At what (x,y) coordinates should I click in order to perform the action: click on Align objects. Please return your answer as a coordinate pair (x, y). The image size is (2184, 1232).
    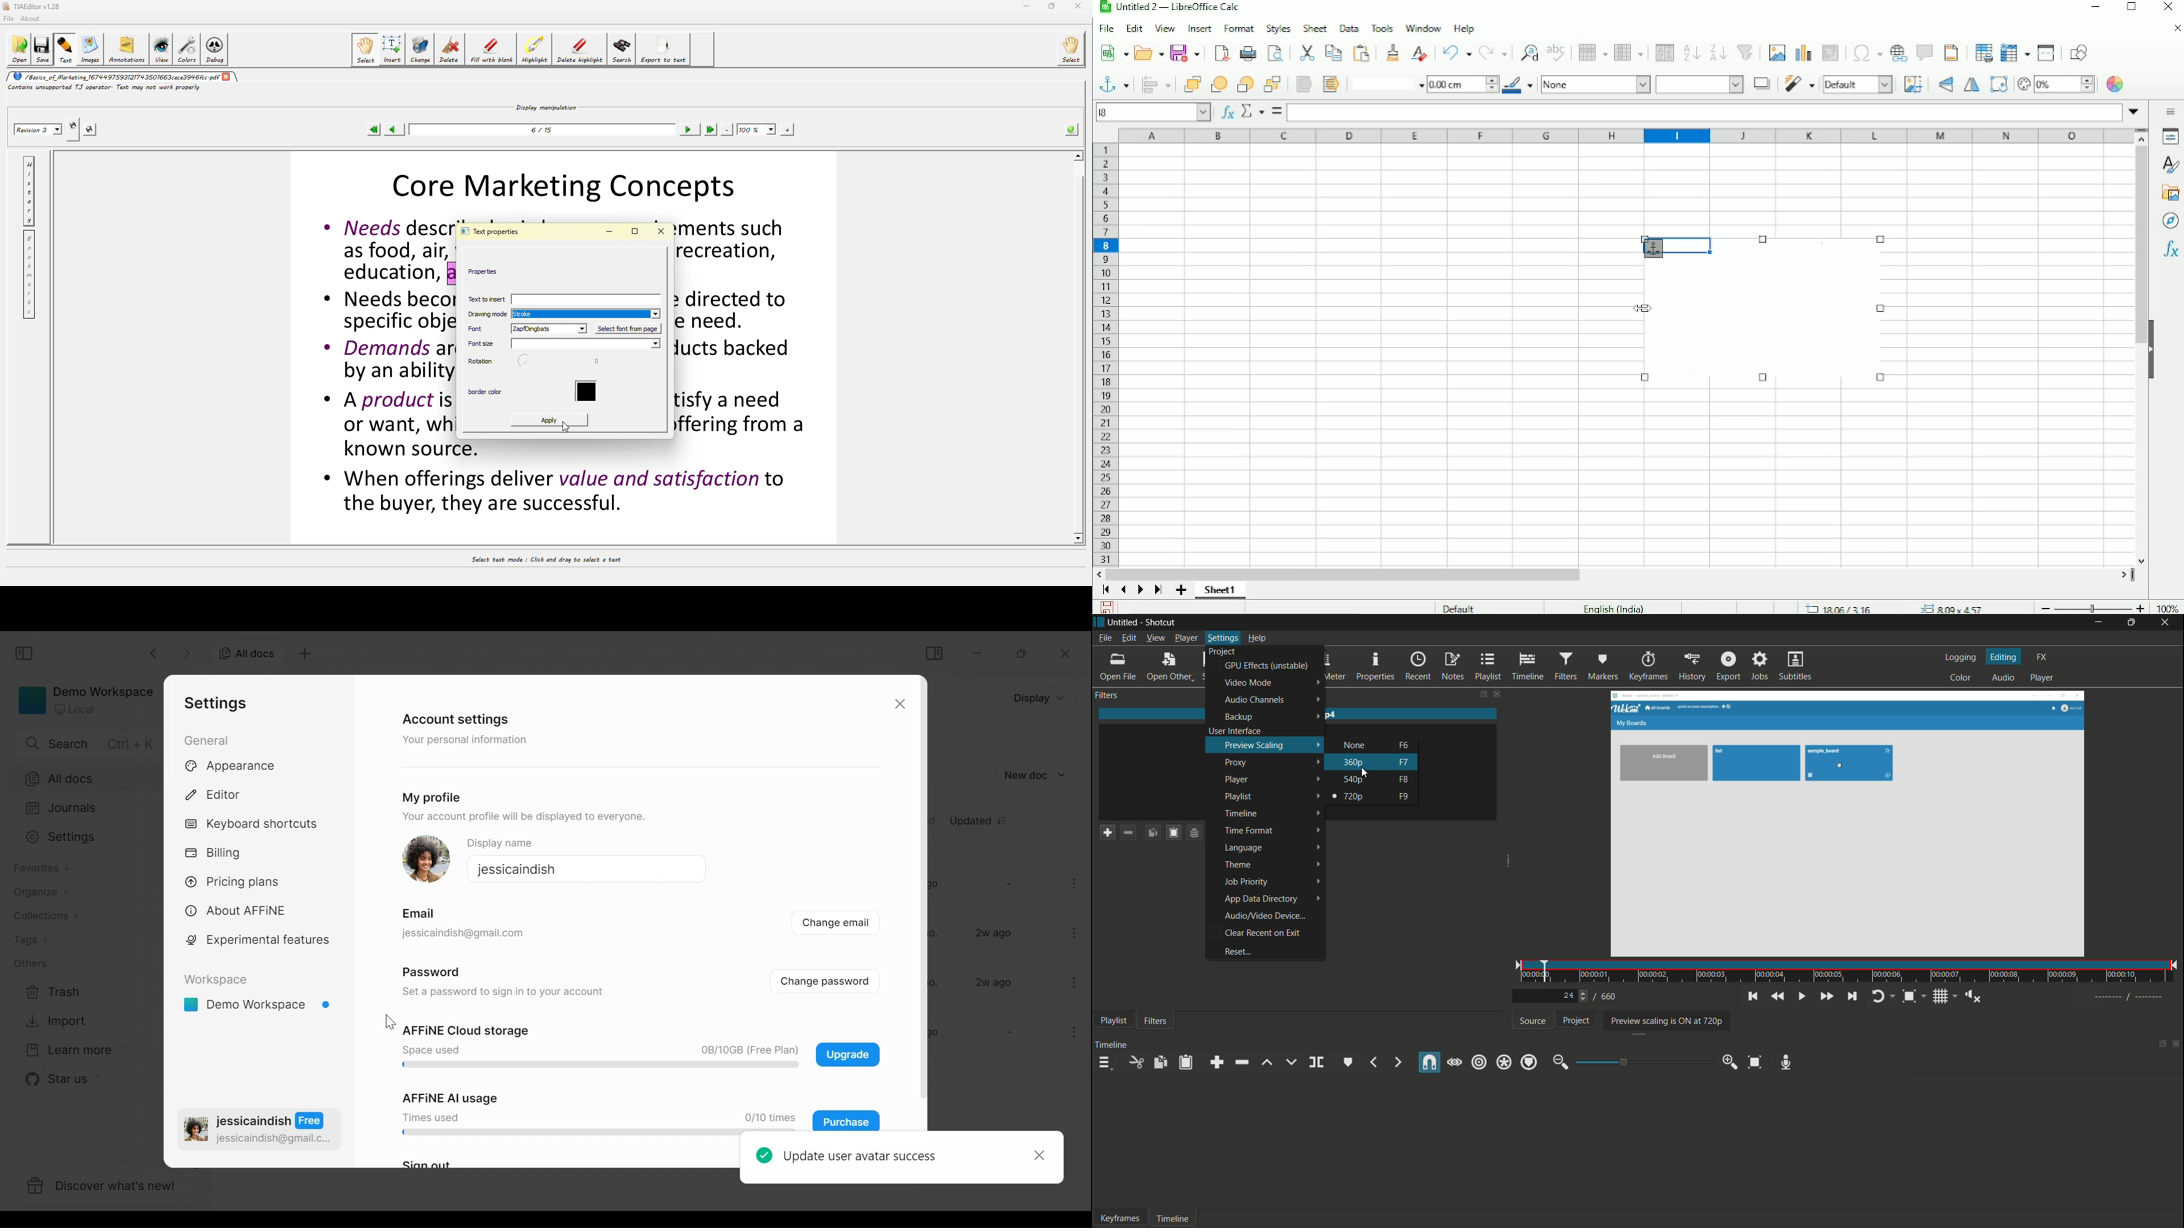
    Looking at the image, I should click on (1155, 84).